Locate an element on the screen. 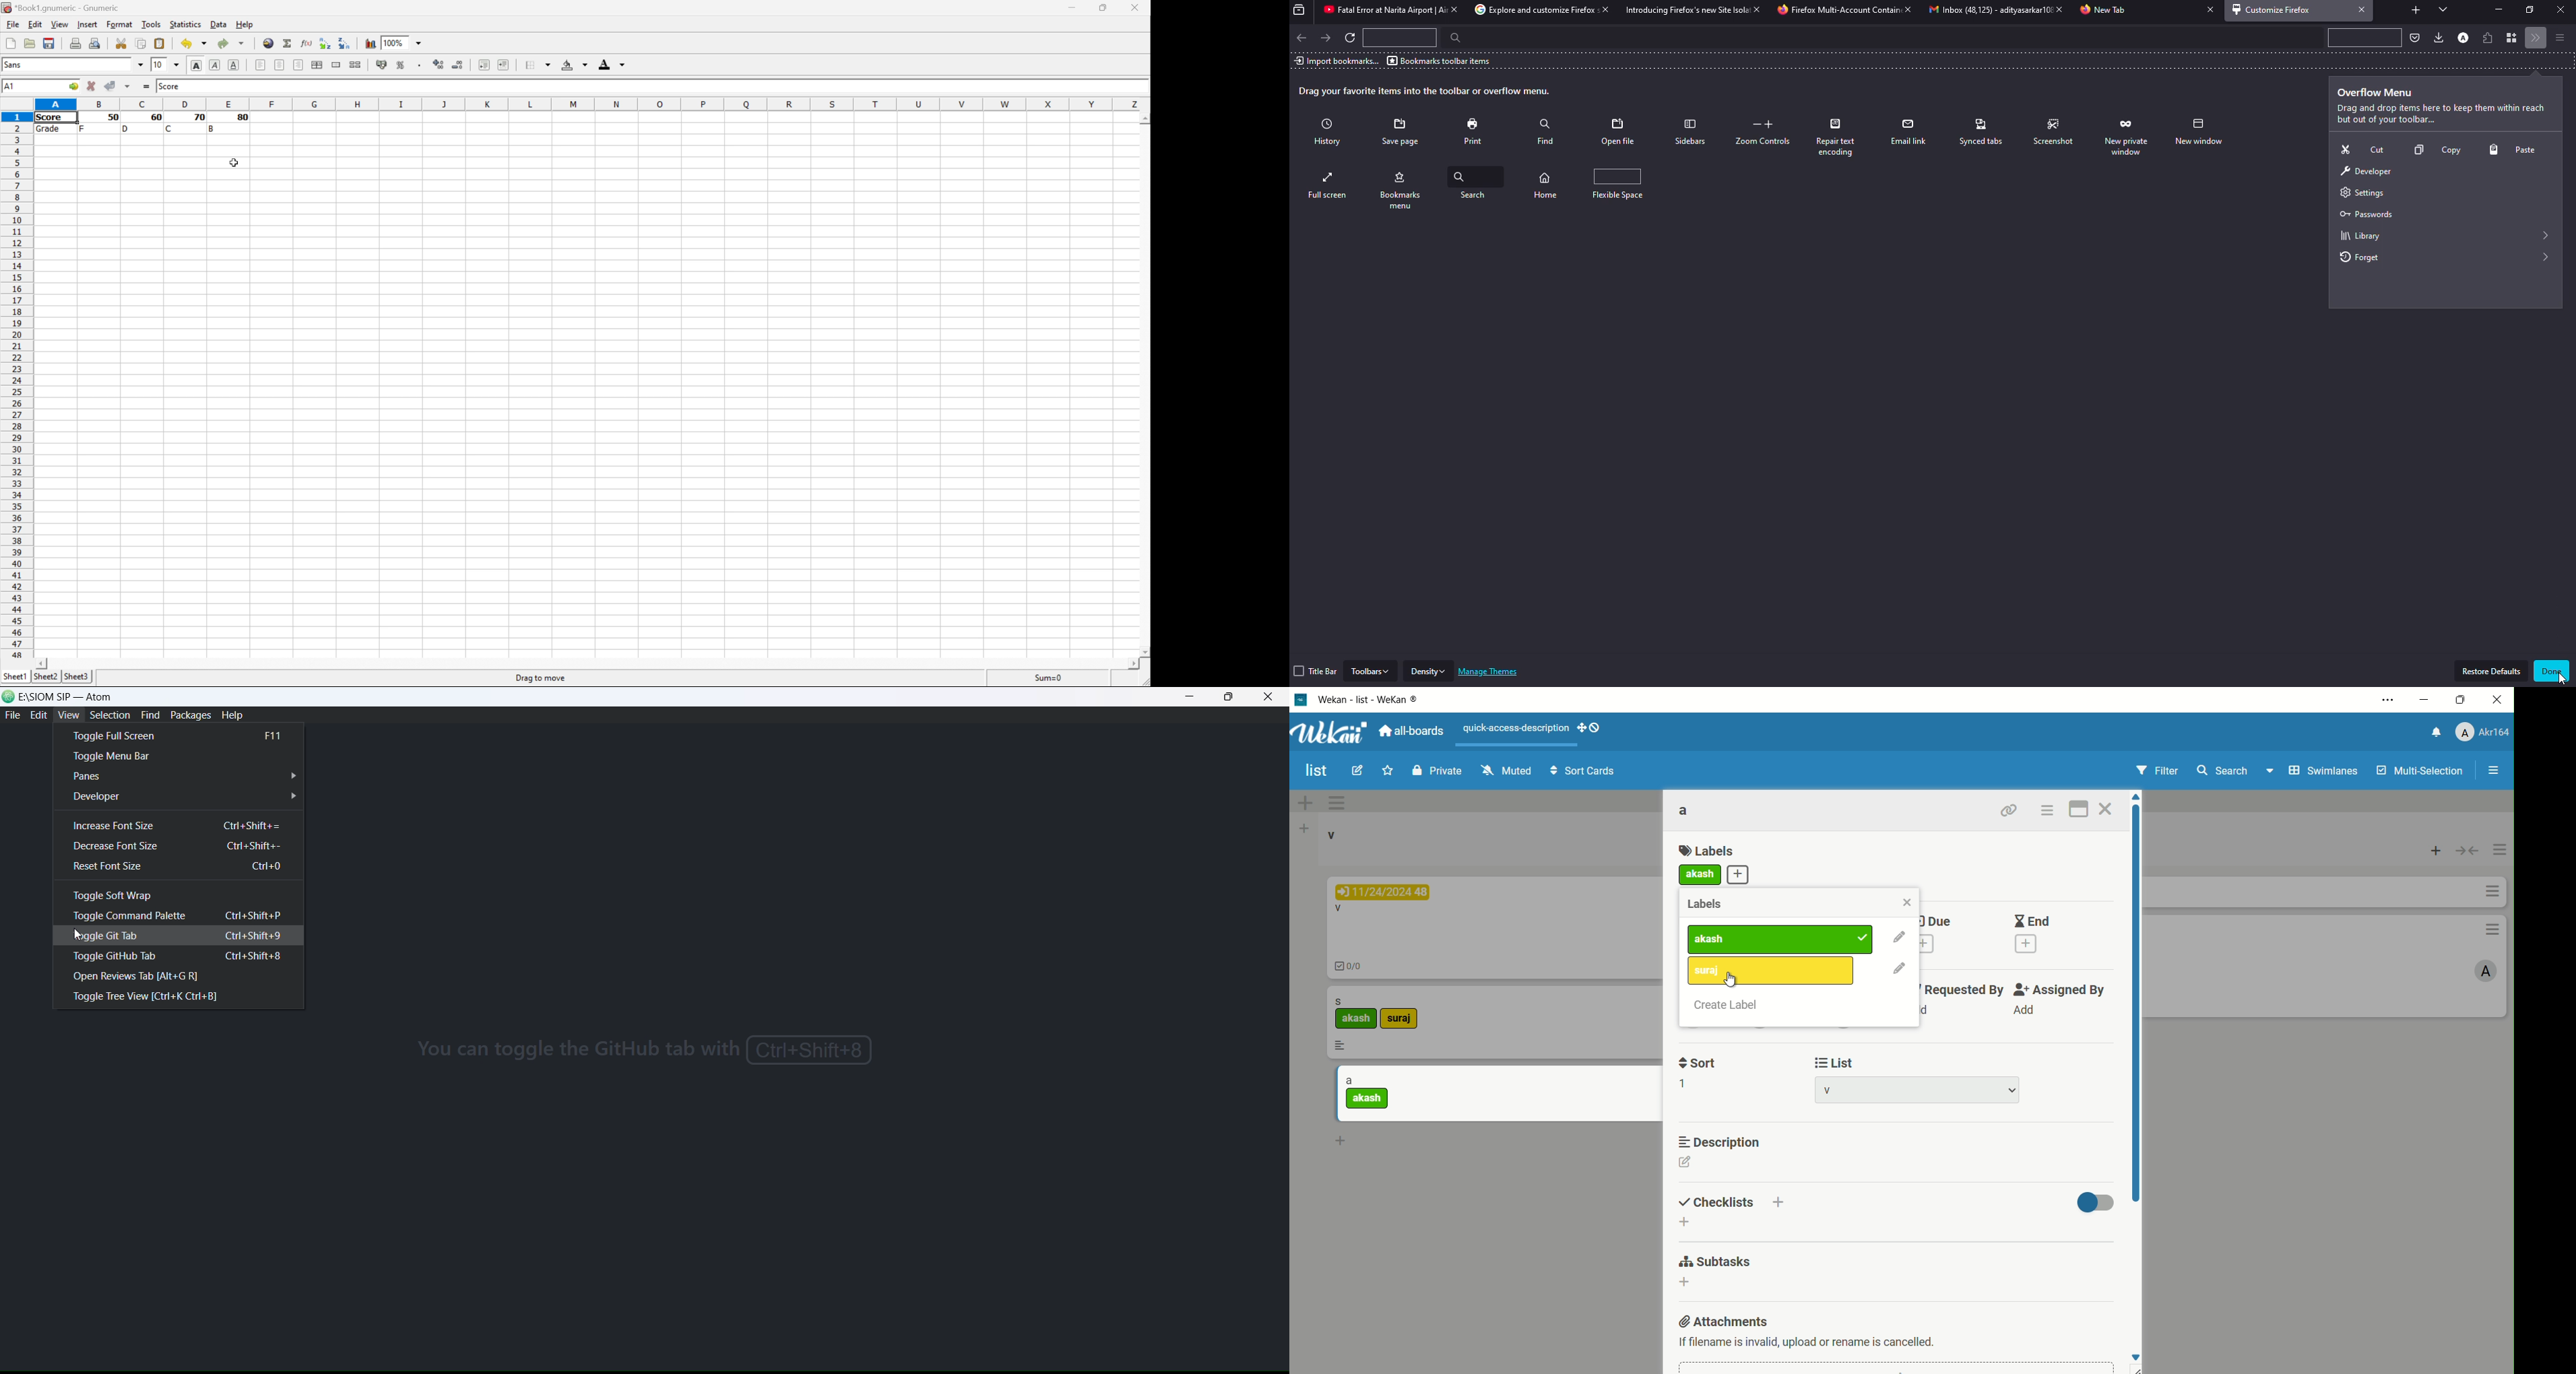  close is located at coordinates (2055, 9).